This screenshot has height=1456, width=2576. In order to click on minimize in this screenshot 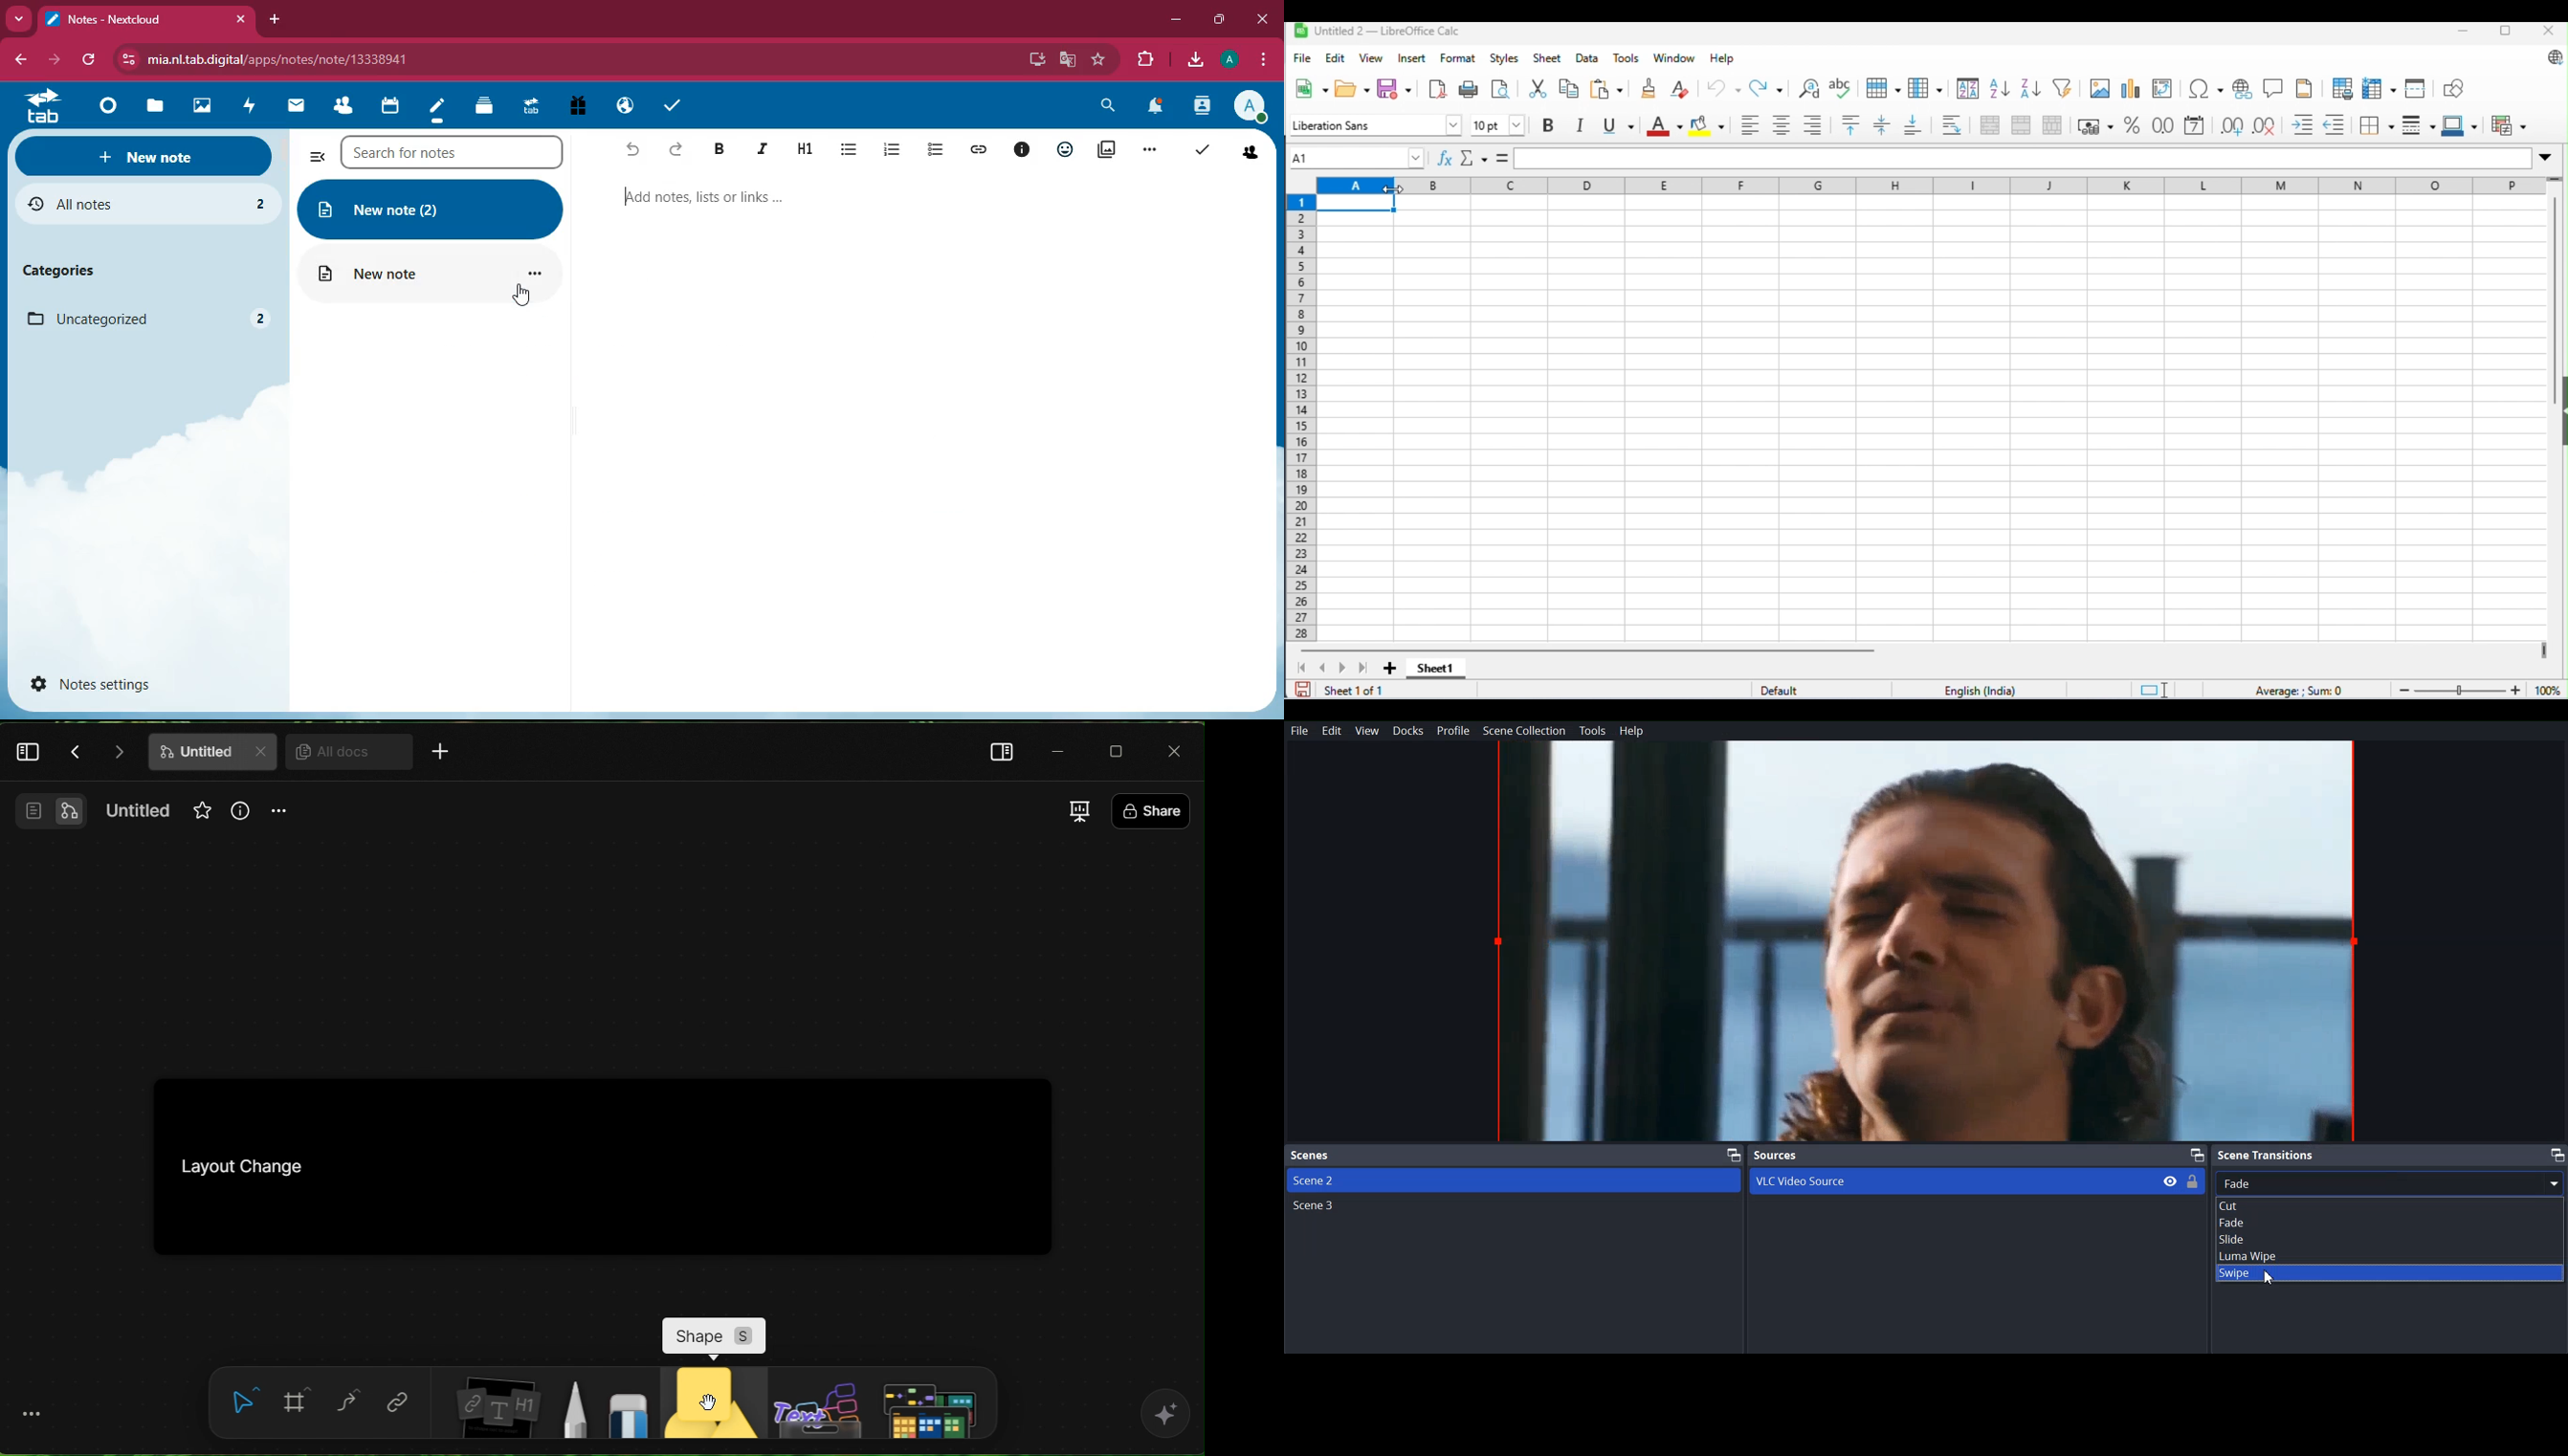, I will do `click(1032, 751)`.